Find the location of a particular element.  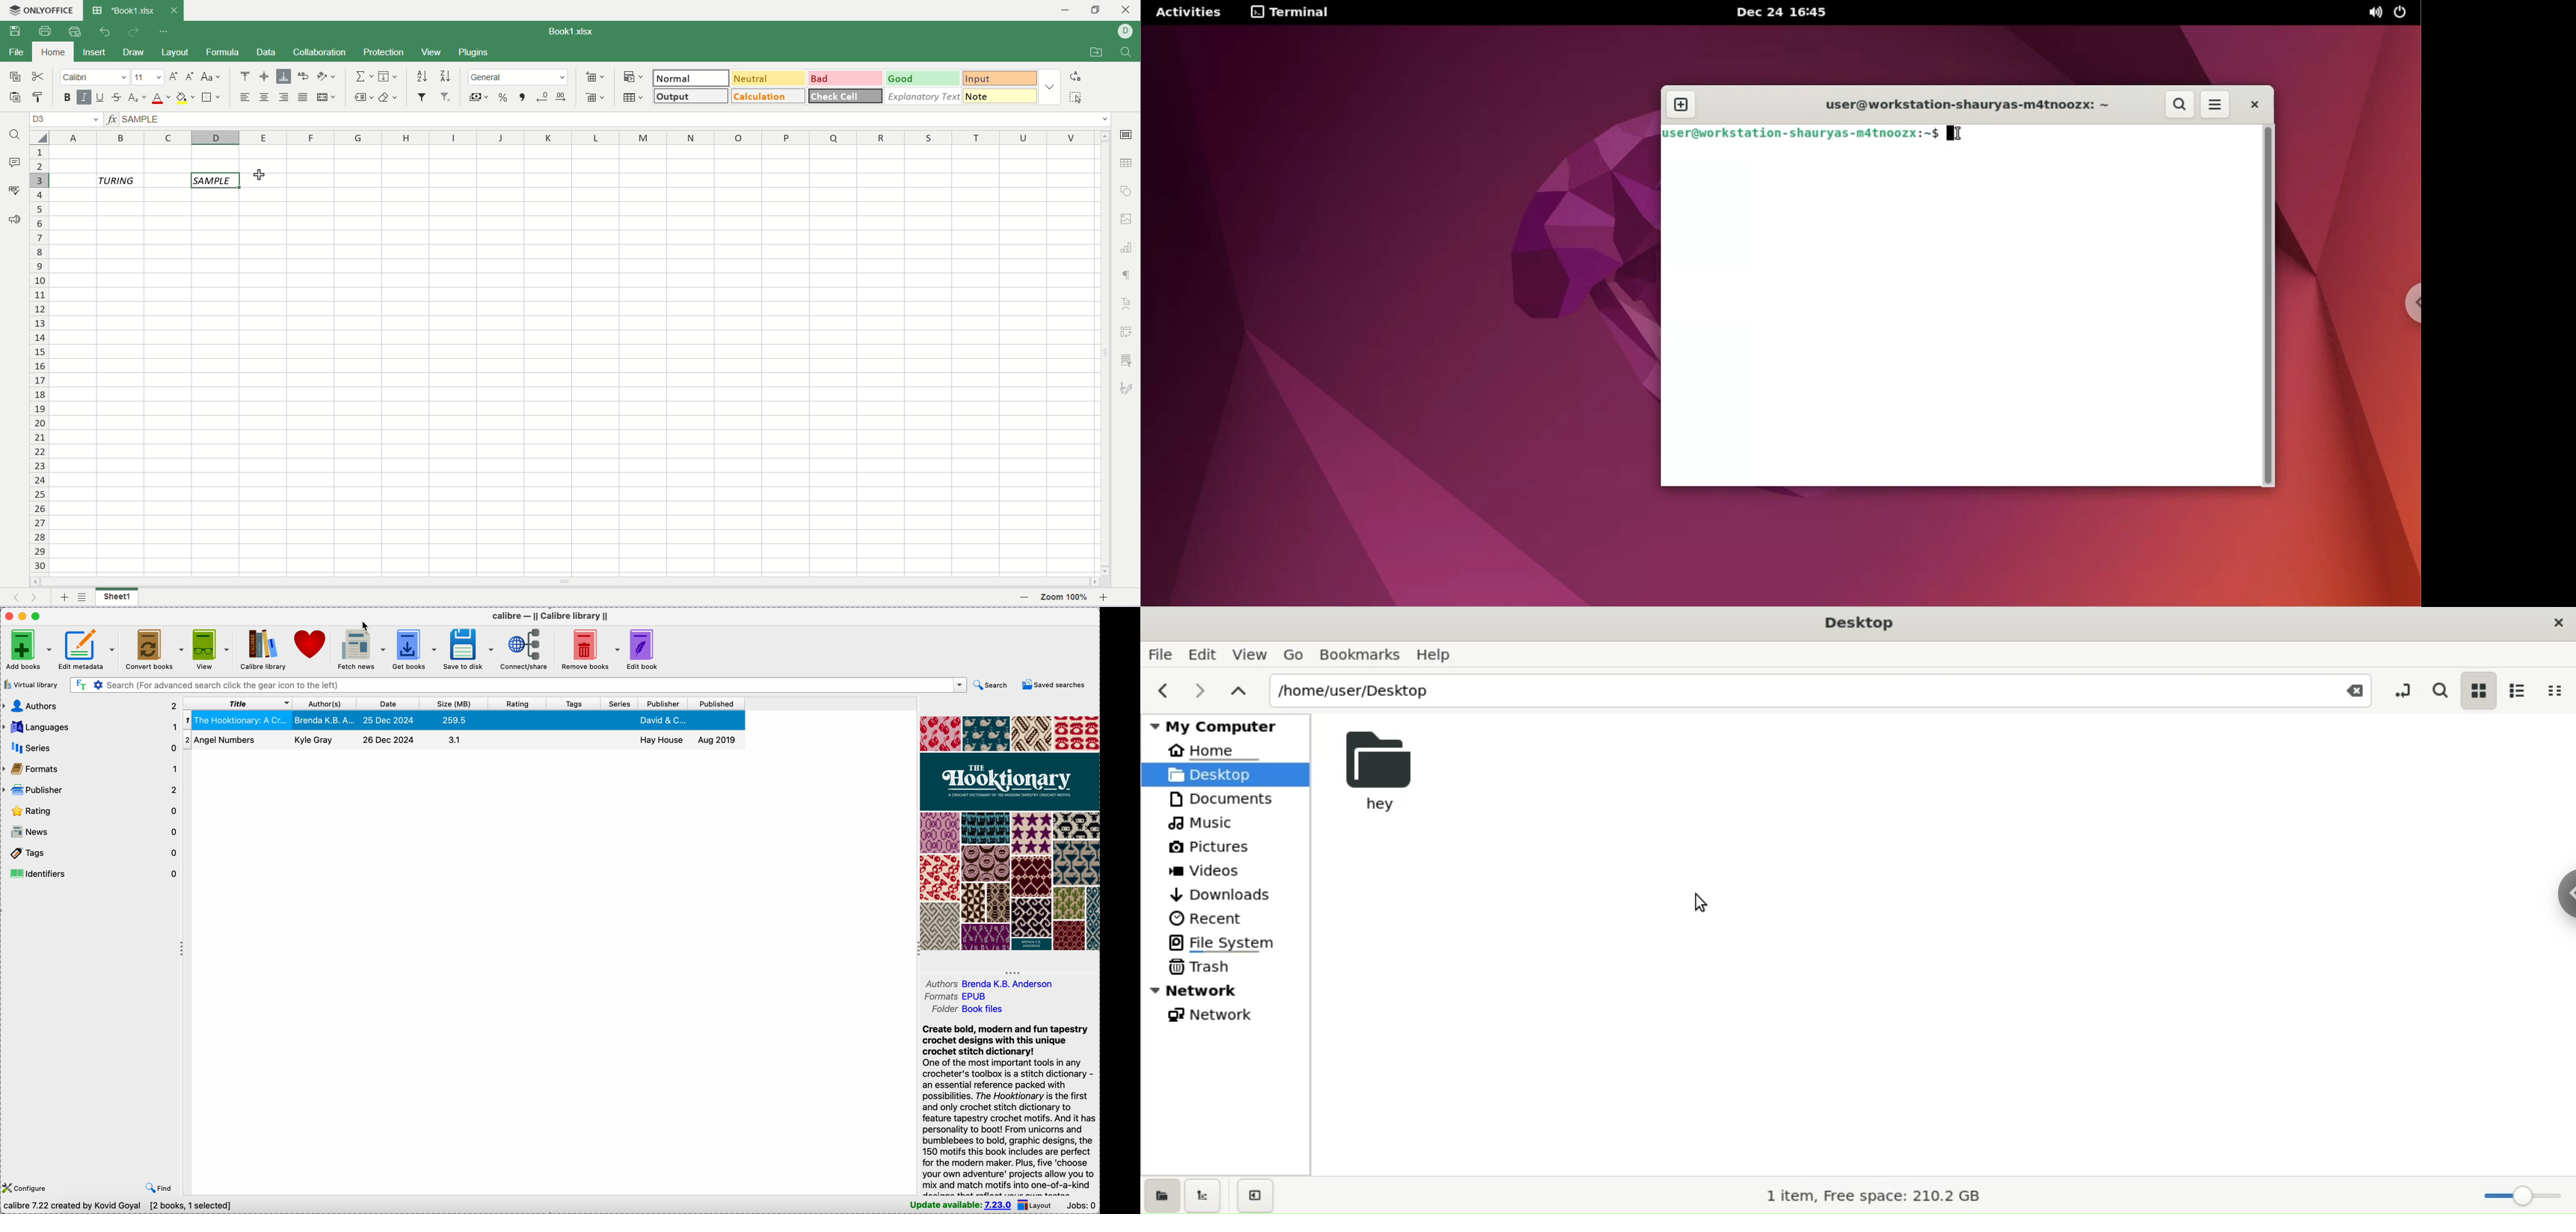

downloads is located at coordinates (1224, 896).